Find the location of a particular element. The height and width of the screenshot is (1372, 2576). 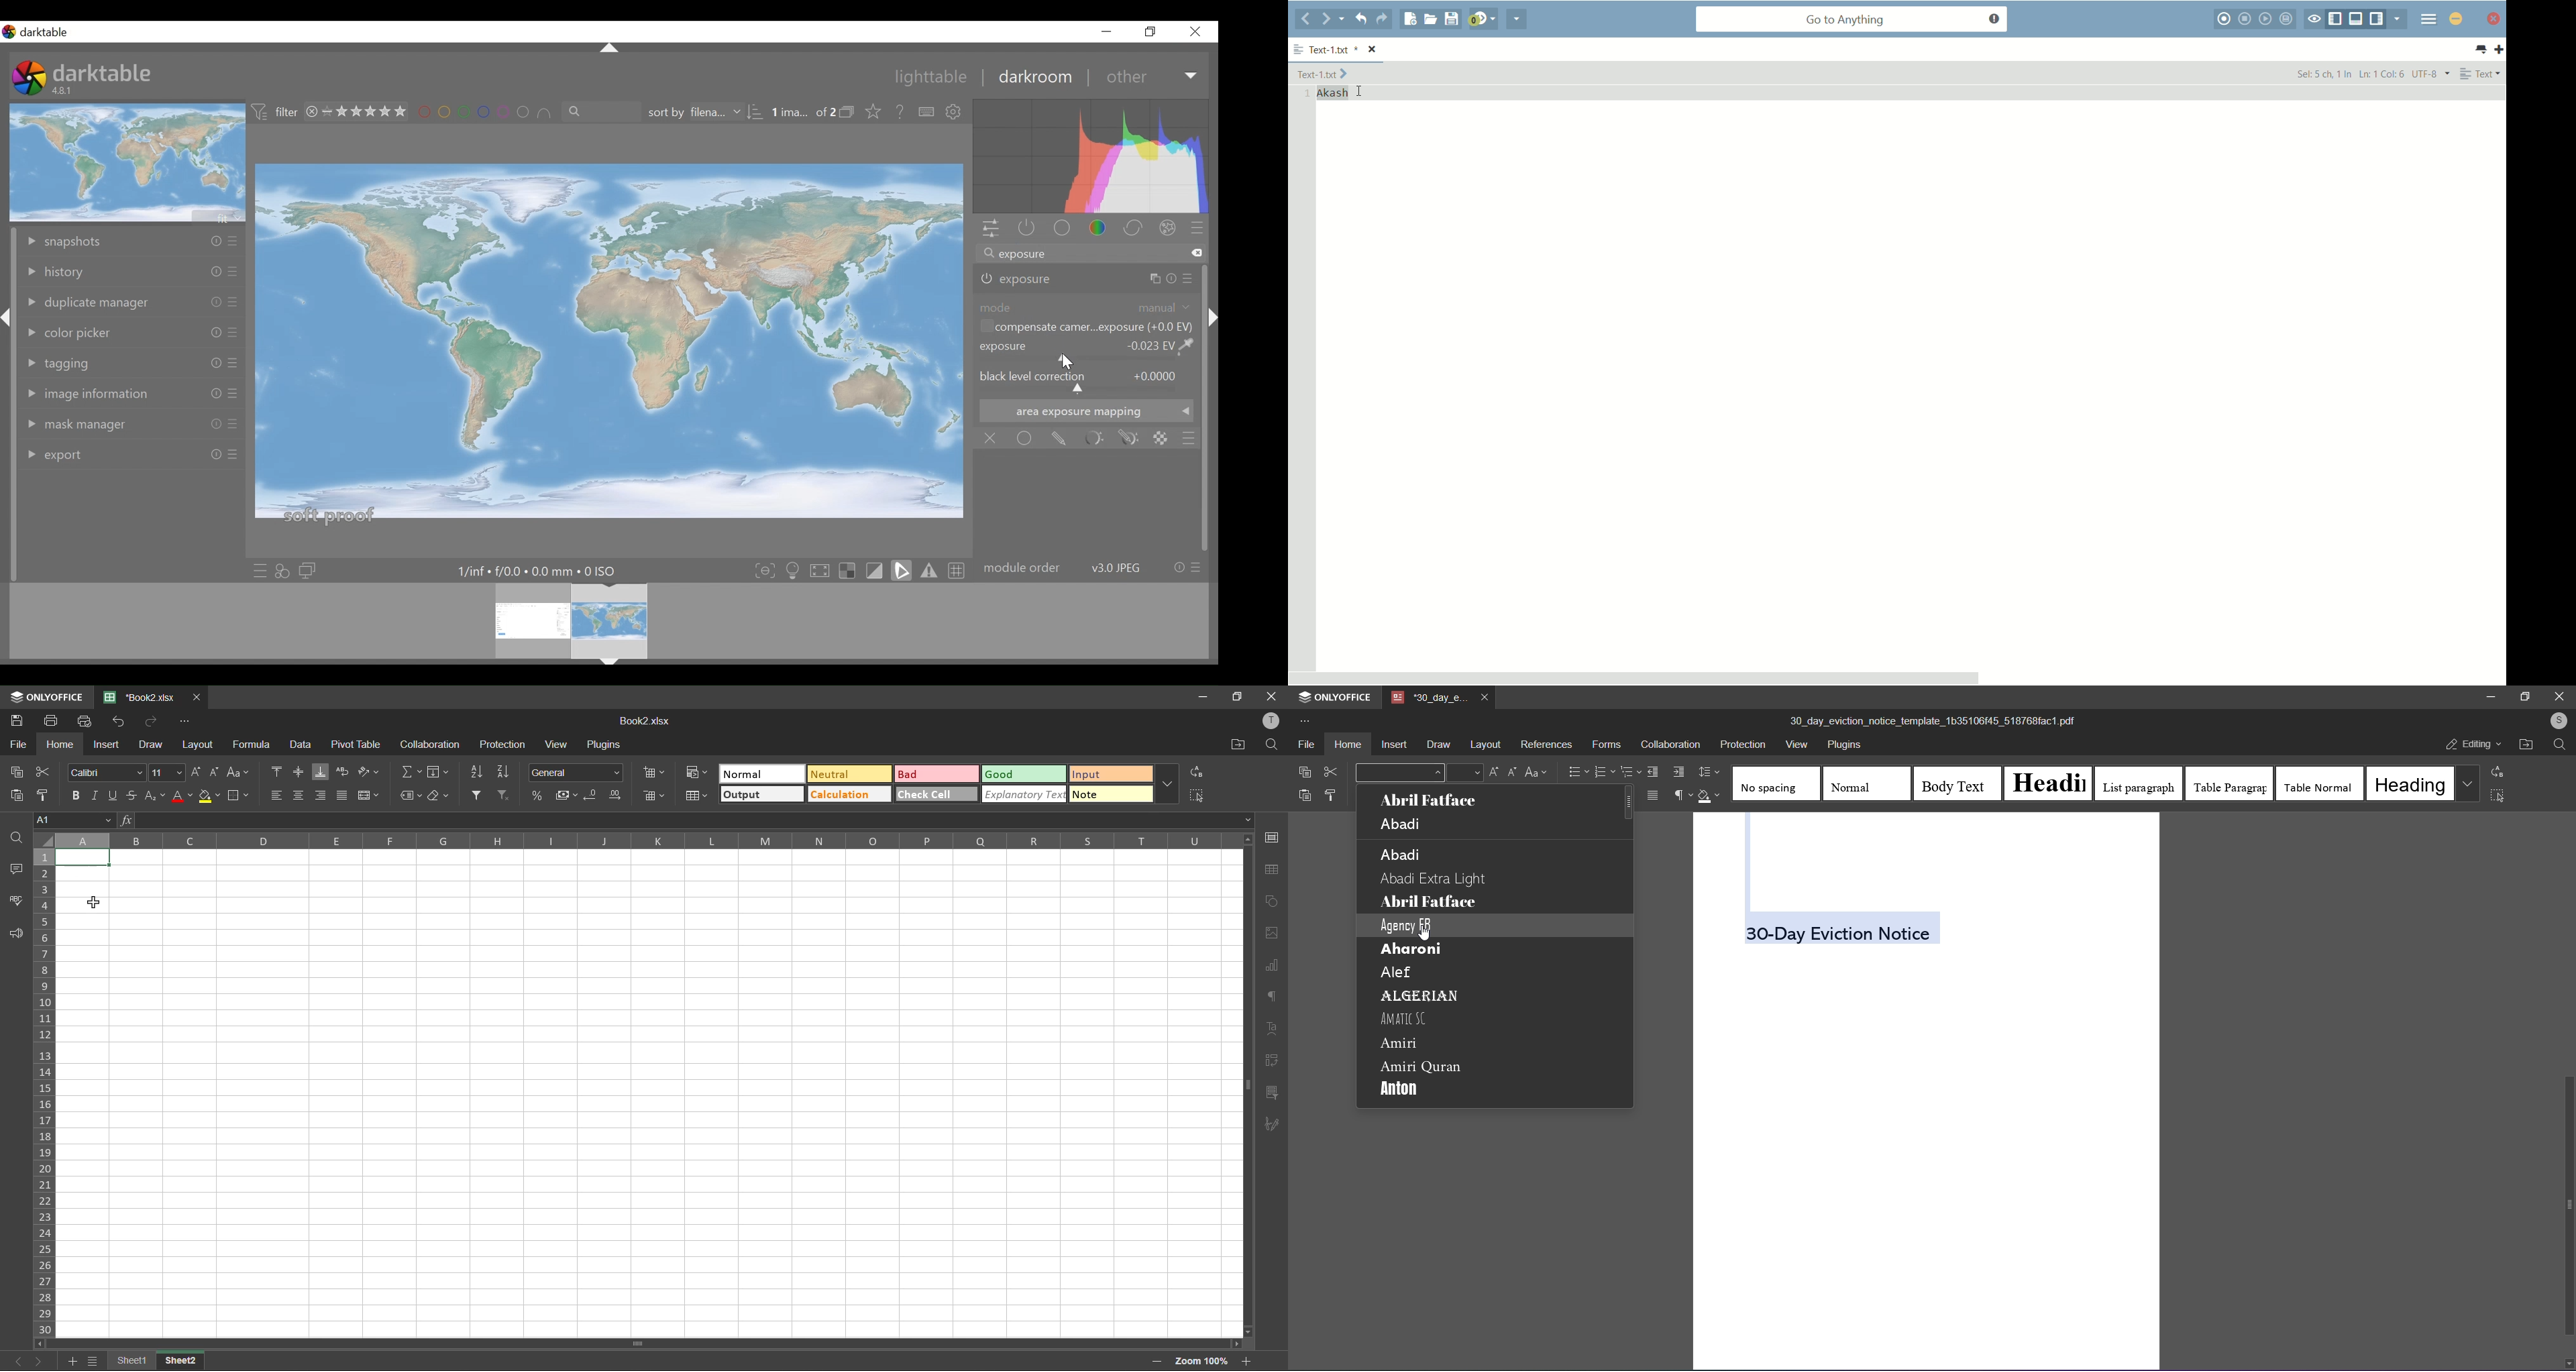

abril fatface is located at coordinates (1430, 901).